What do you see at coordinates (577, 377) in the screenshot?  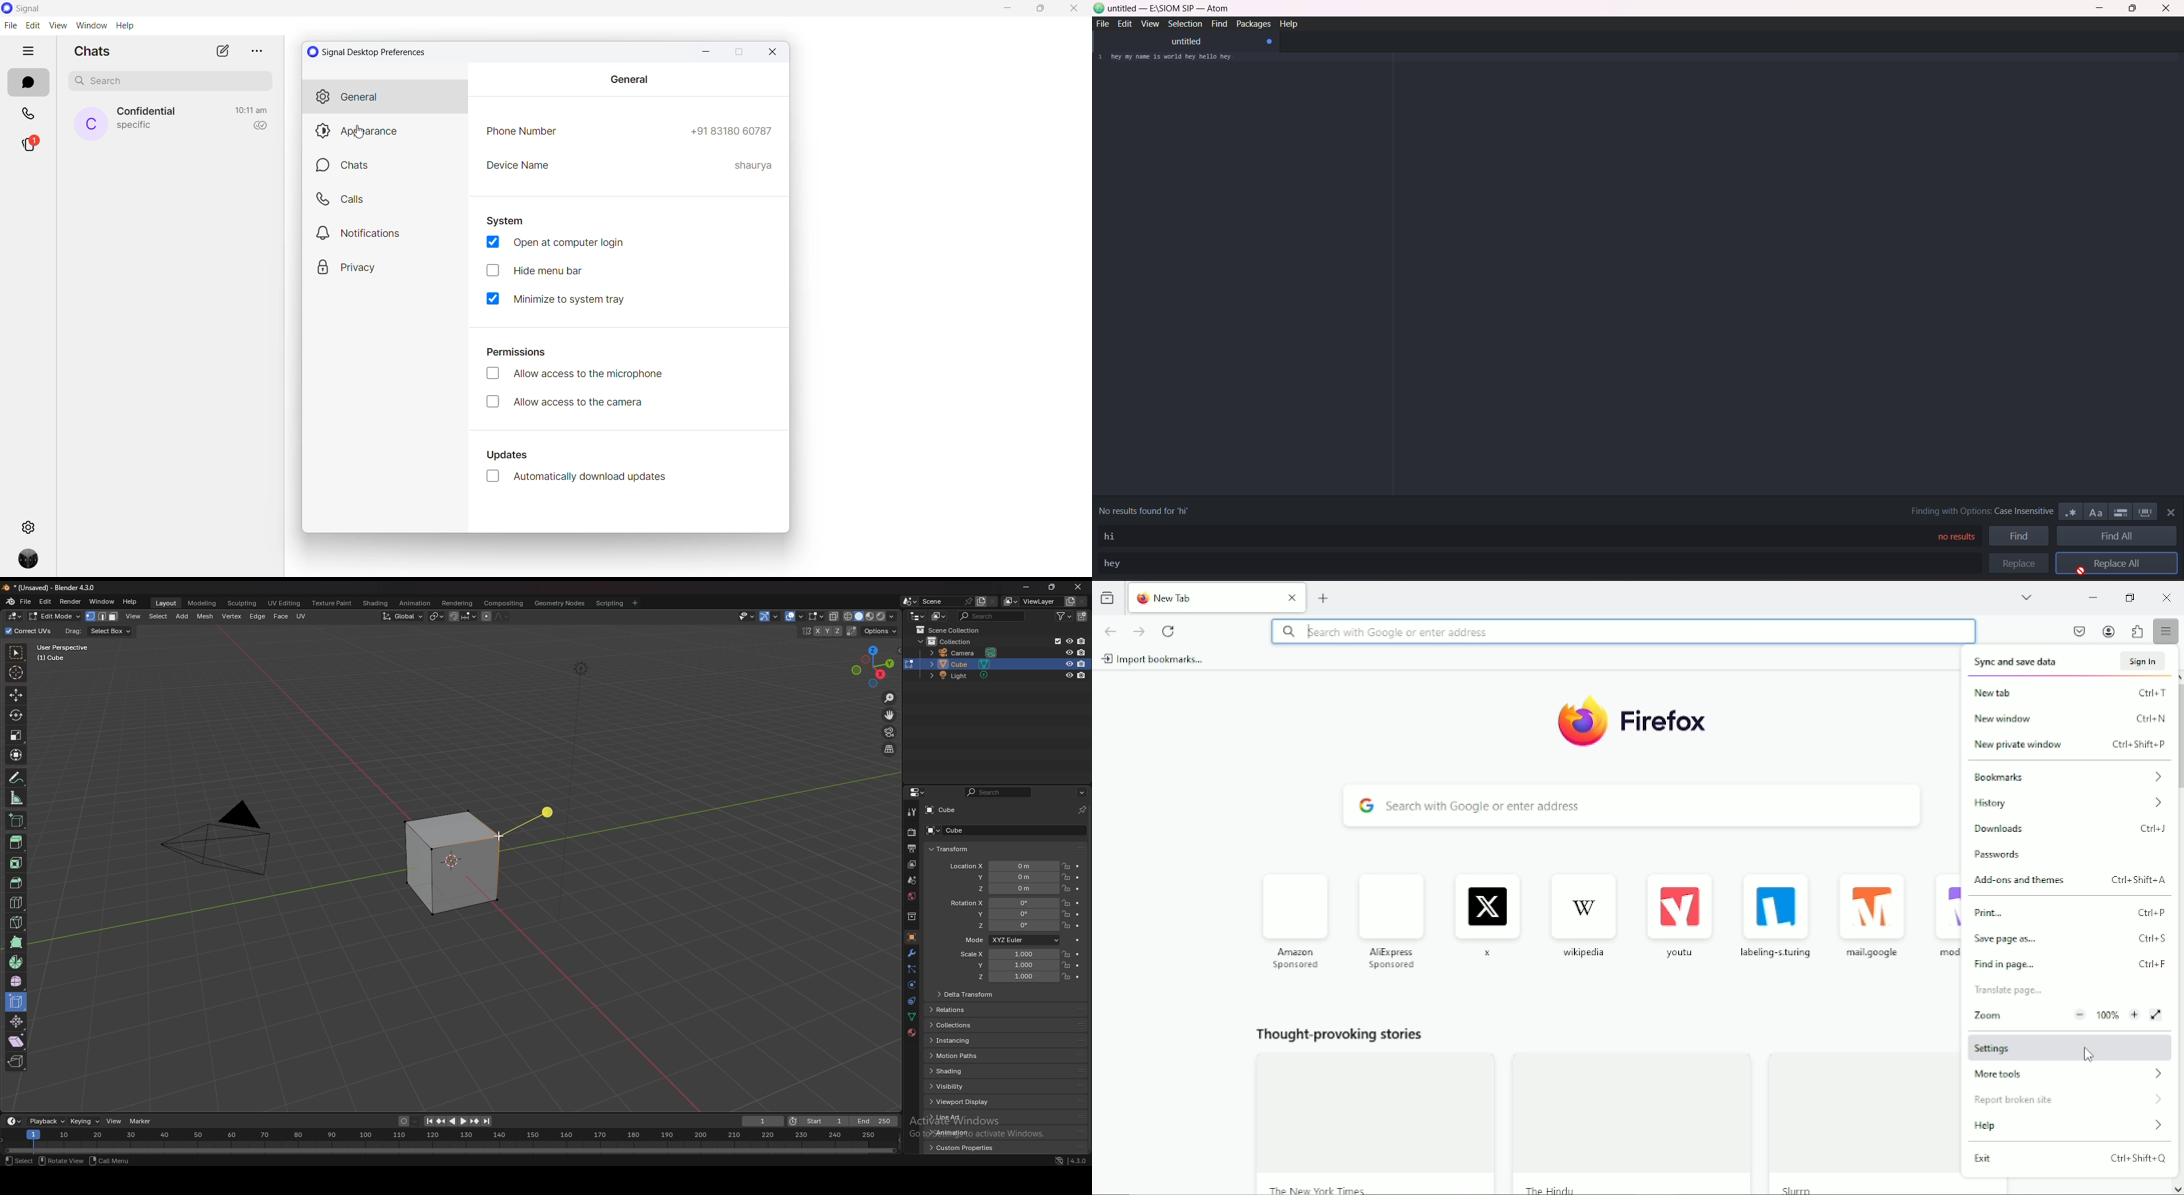 I see `microphone access checkbox` at bounding box center [577, 377].